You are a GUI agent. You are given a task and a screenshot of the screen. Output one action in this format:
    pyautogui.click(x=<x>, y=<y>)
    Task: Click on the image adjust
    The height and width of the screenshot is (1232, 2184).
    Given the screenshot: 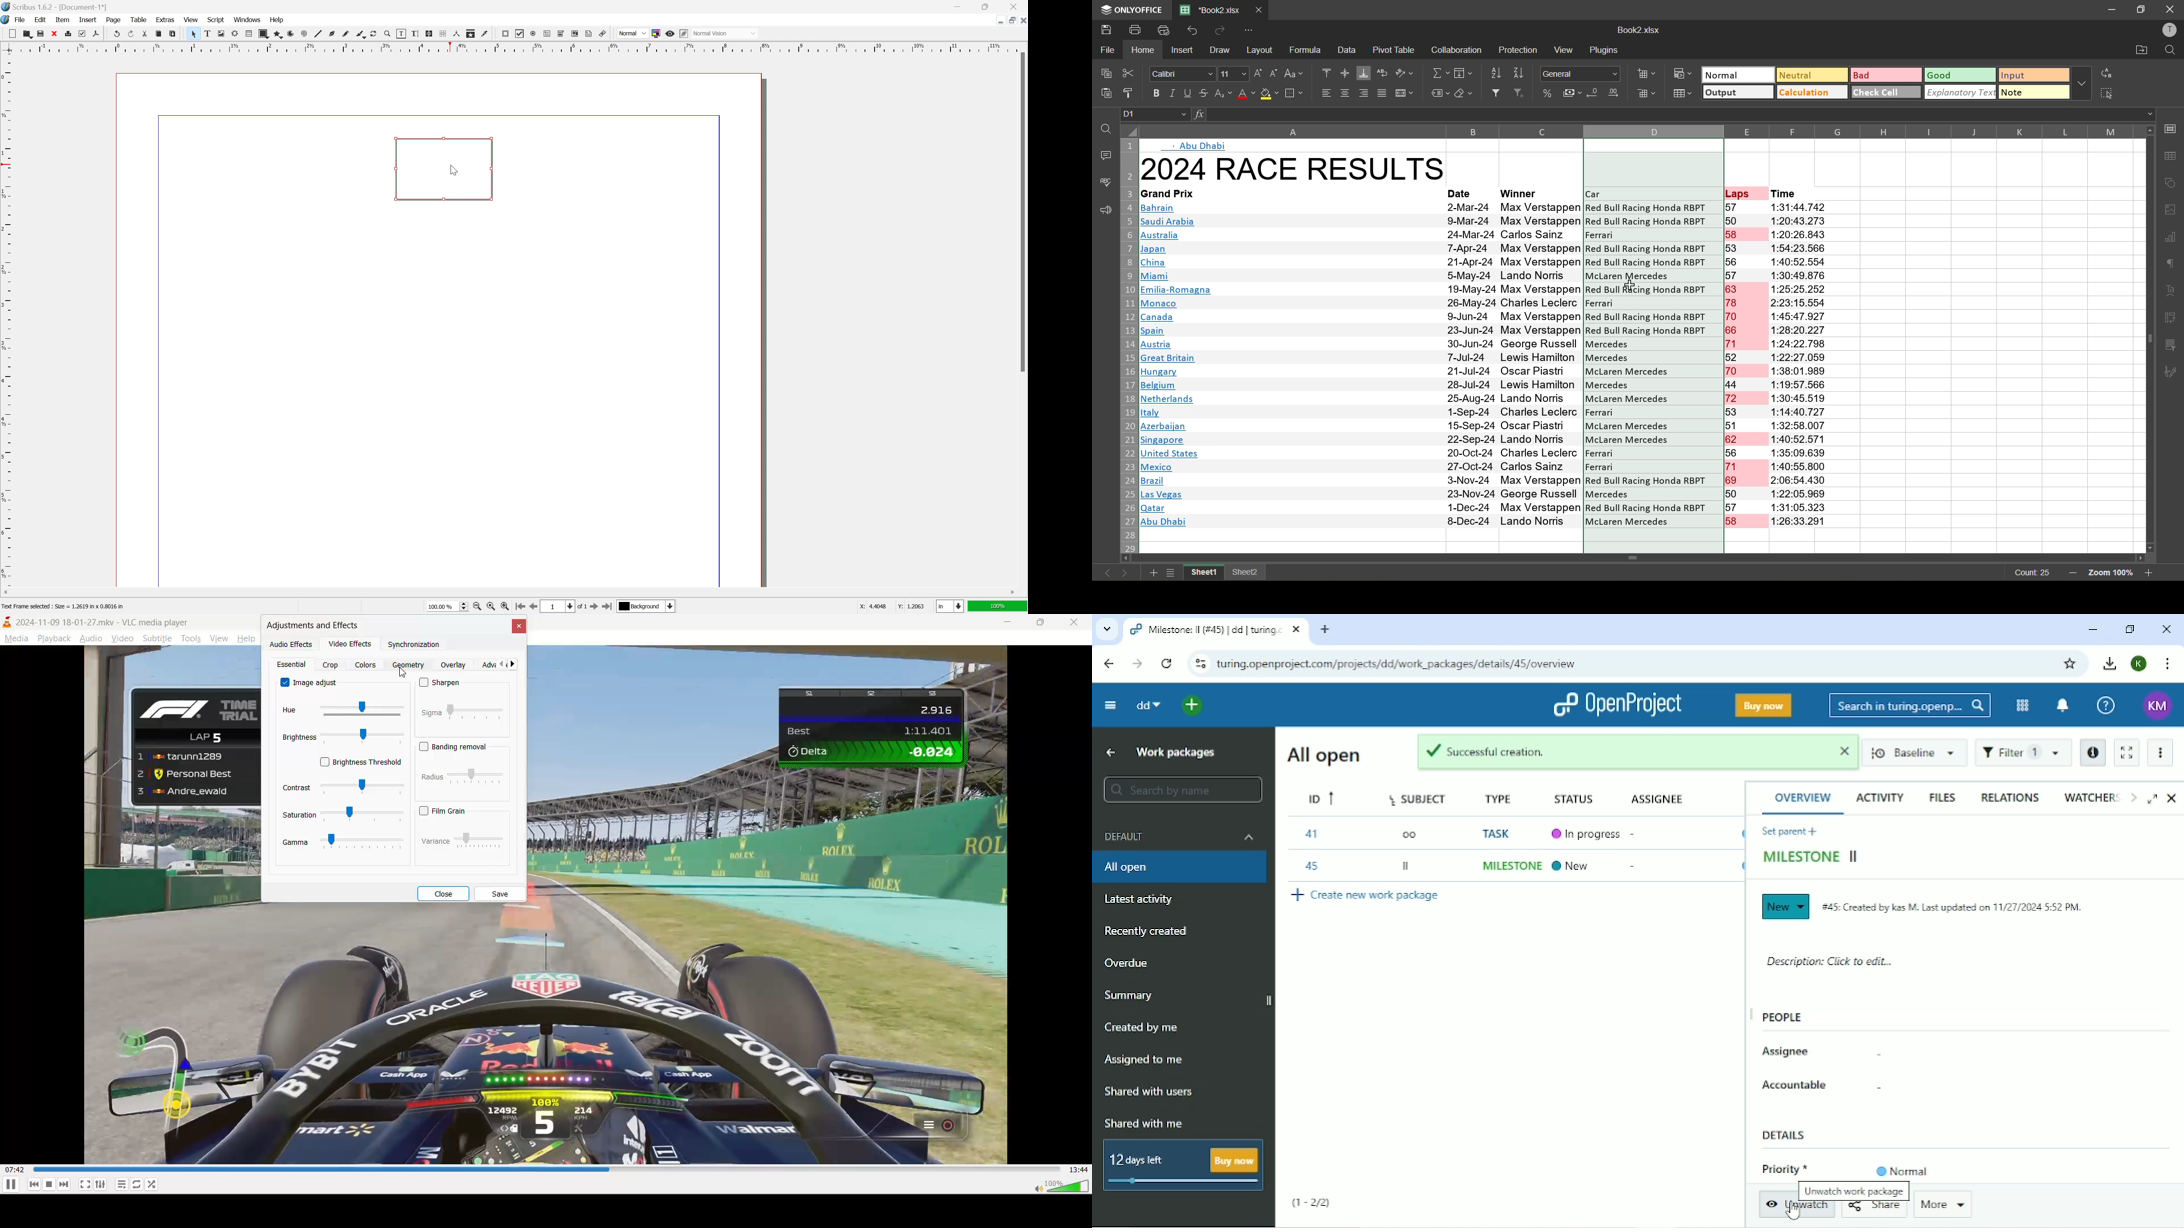 What is the action you would take?
    pyautogui.click(x=311, y=682)
    